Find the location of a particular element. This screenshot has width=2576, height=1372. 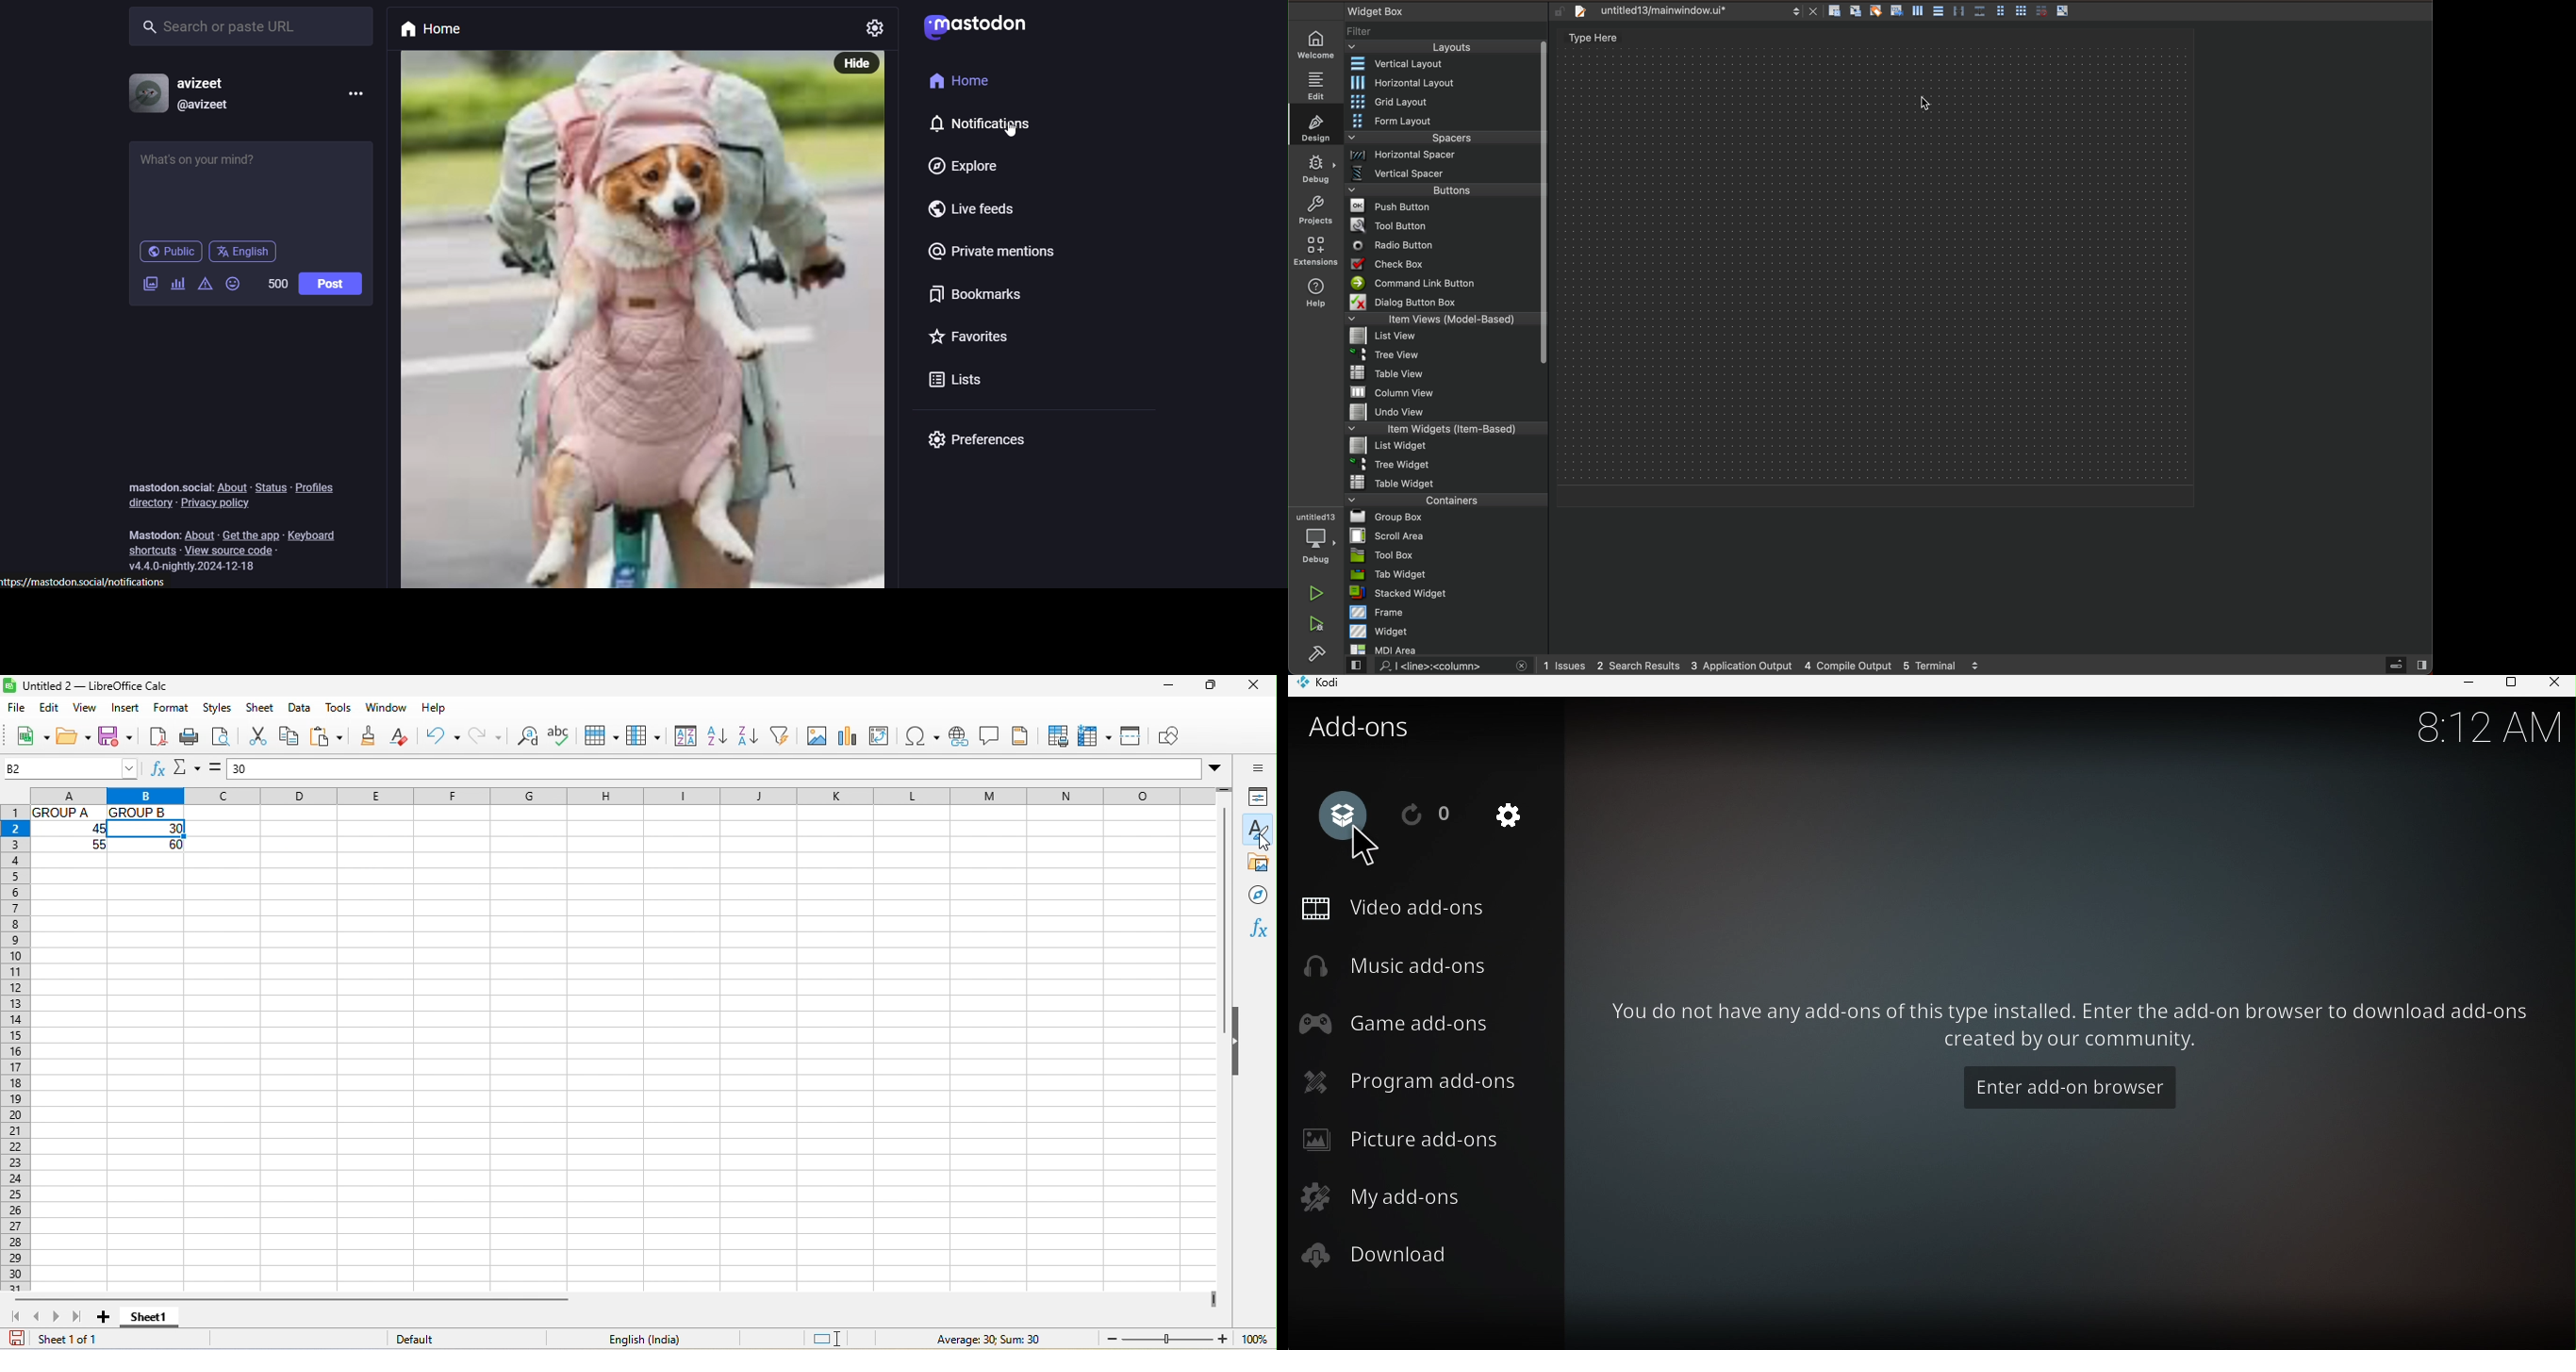

insert is located at coordinates (129, 710).